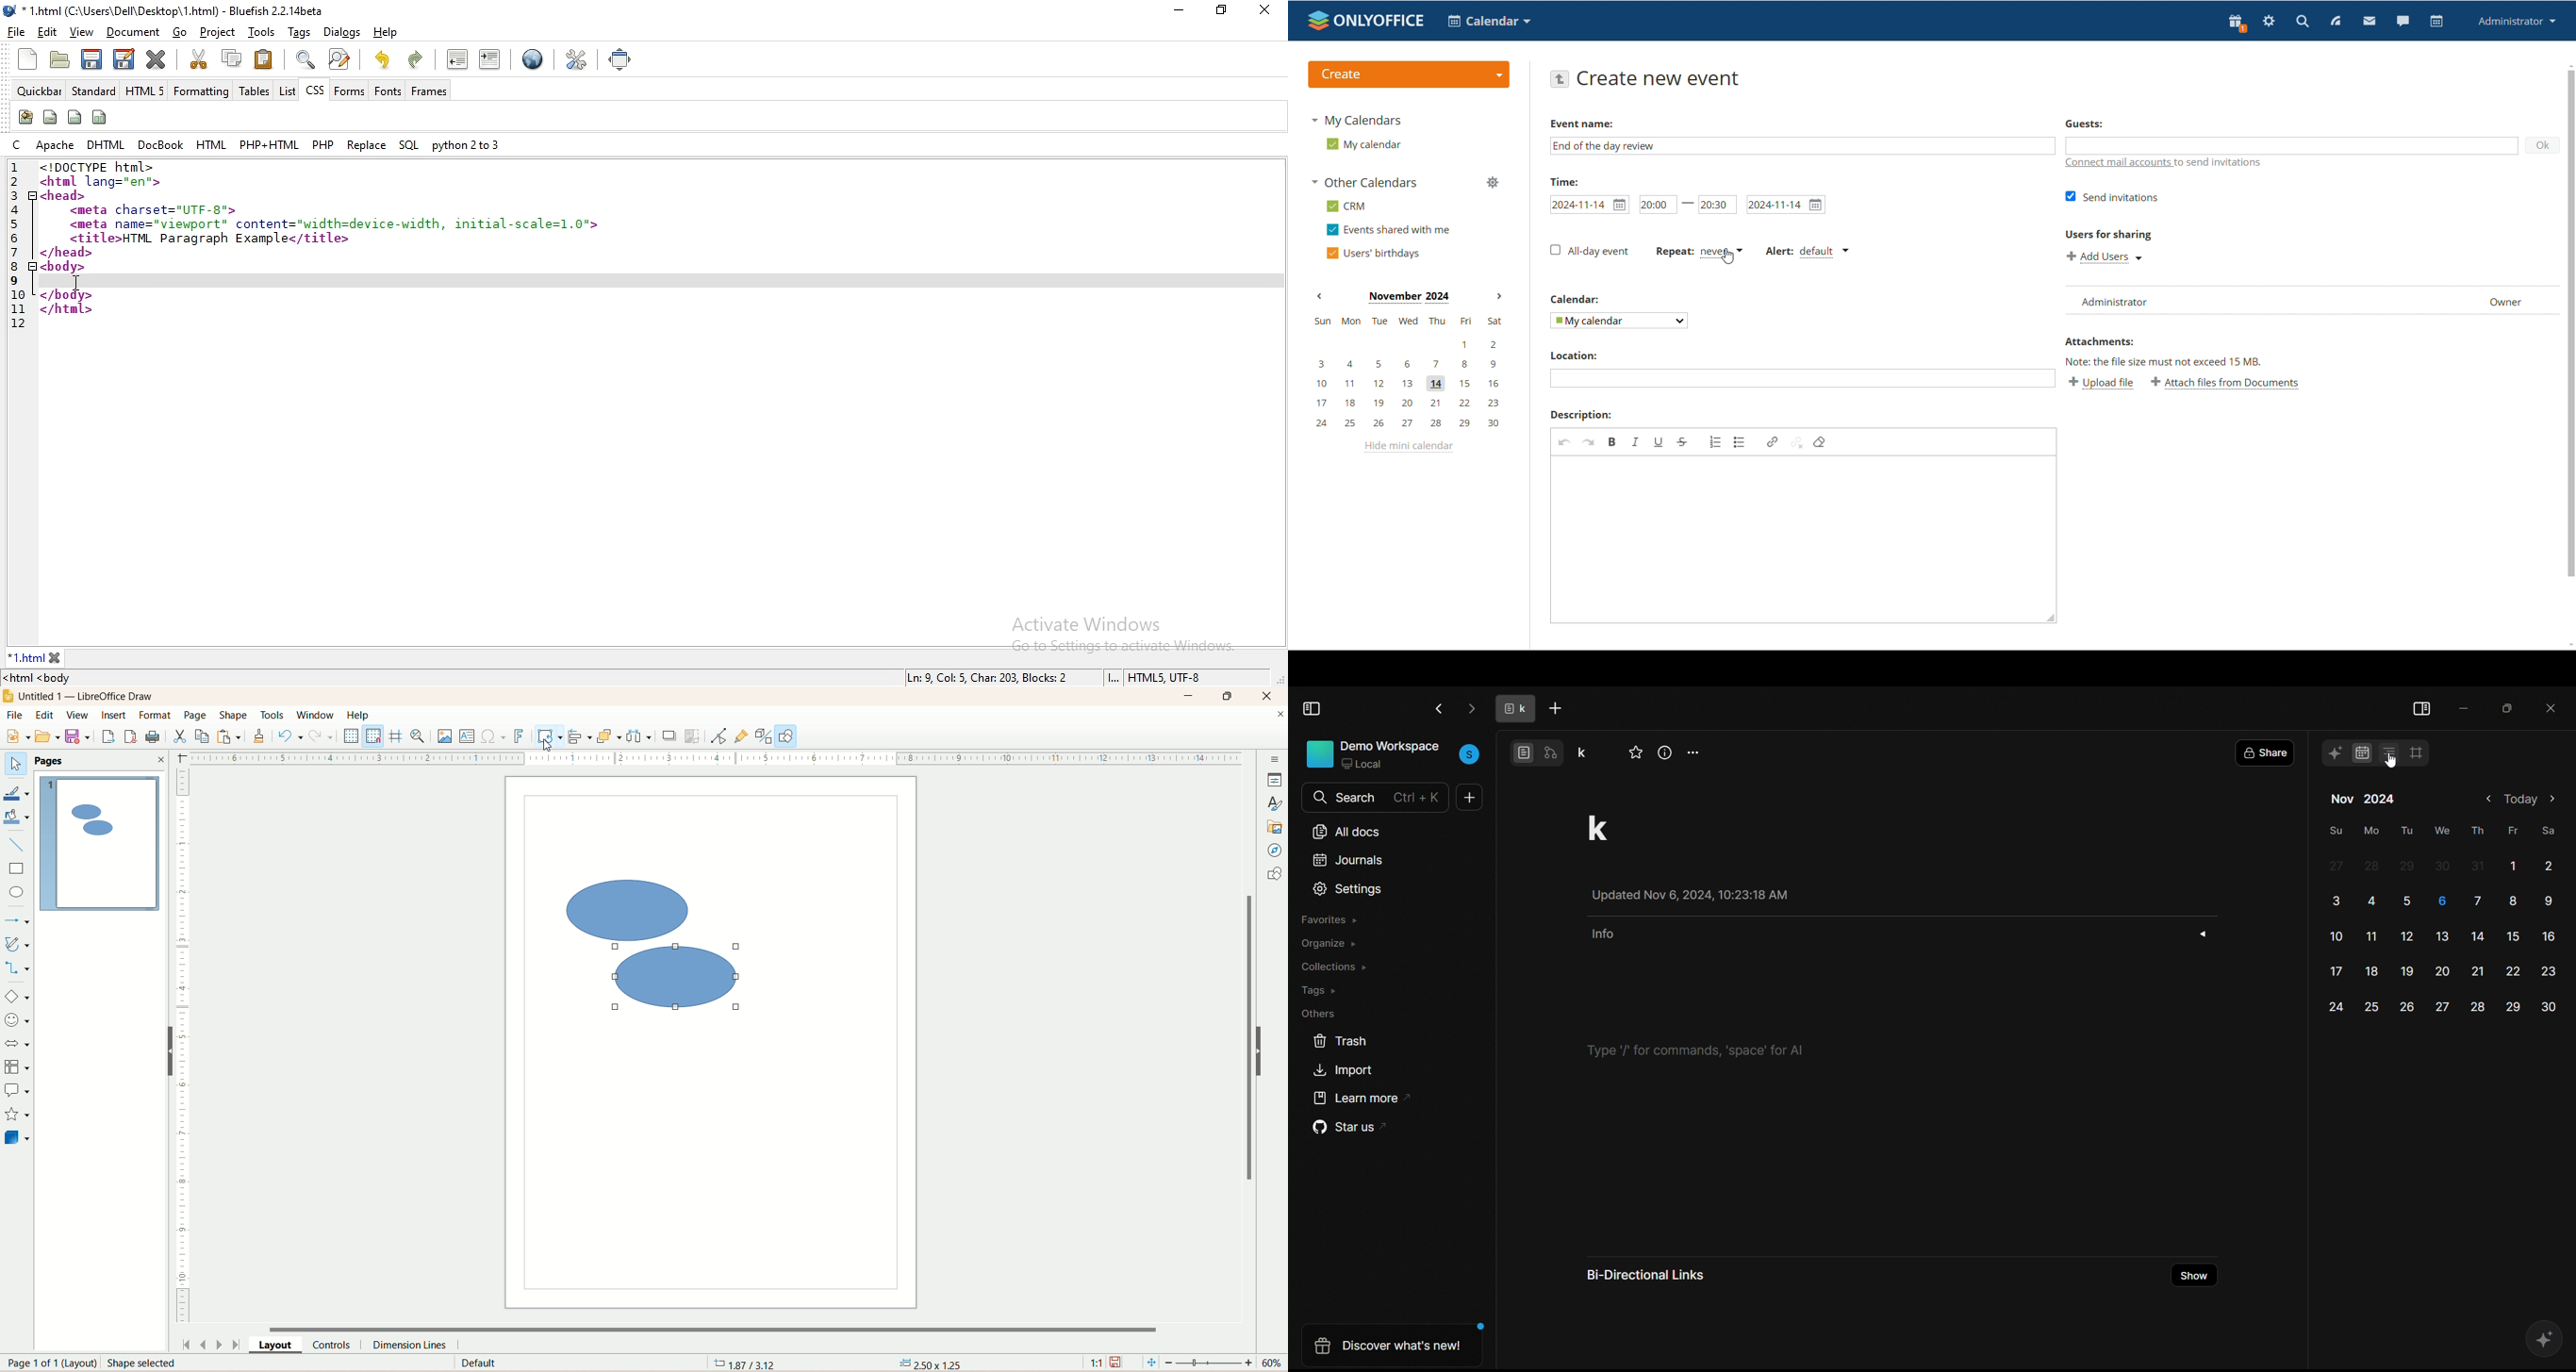 This screenshot has width=2576, height=1372. What do you see at coordinates (2467, 706) in the screenshot?
I see `minimize` at bounding box center [2467, 706].